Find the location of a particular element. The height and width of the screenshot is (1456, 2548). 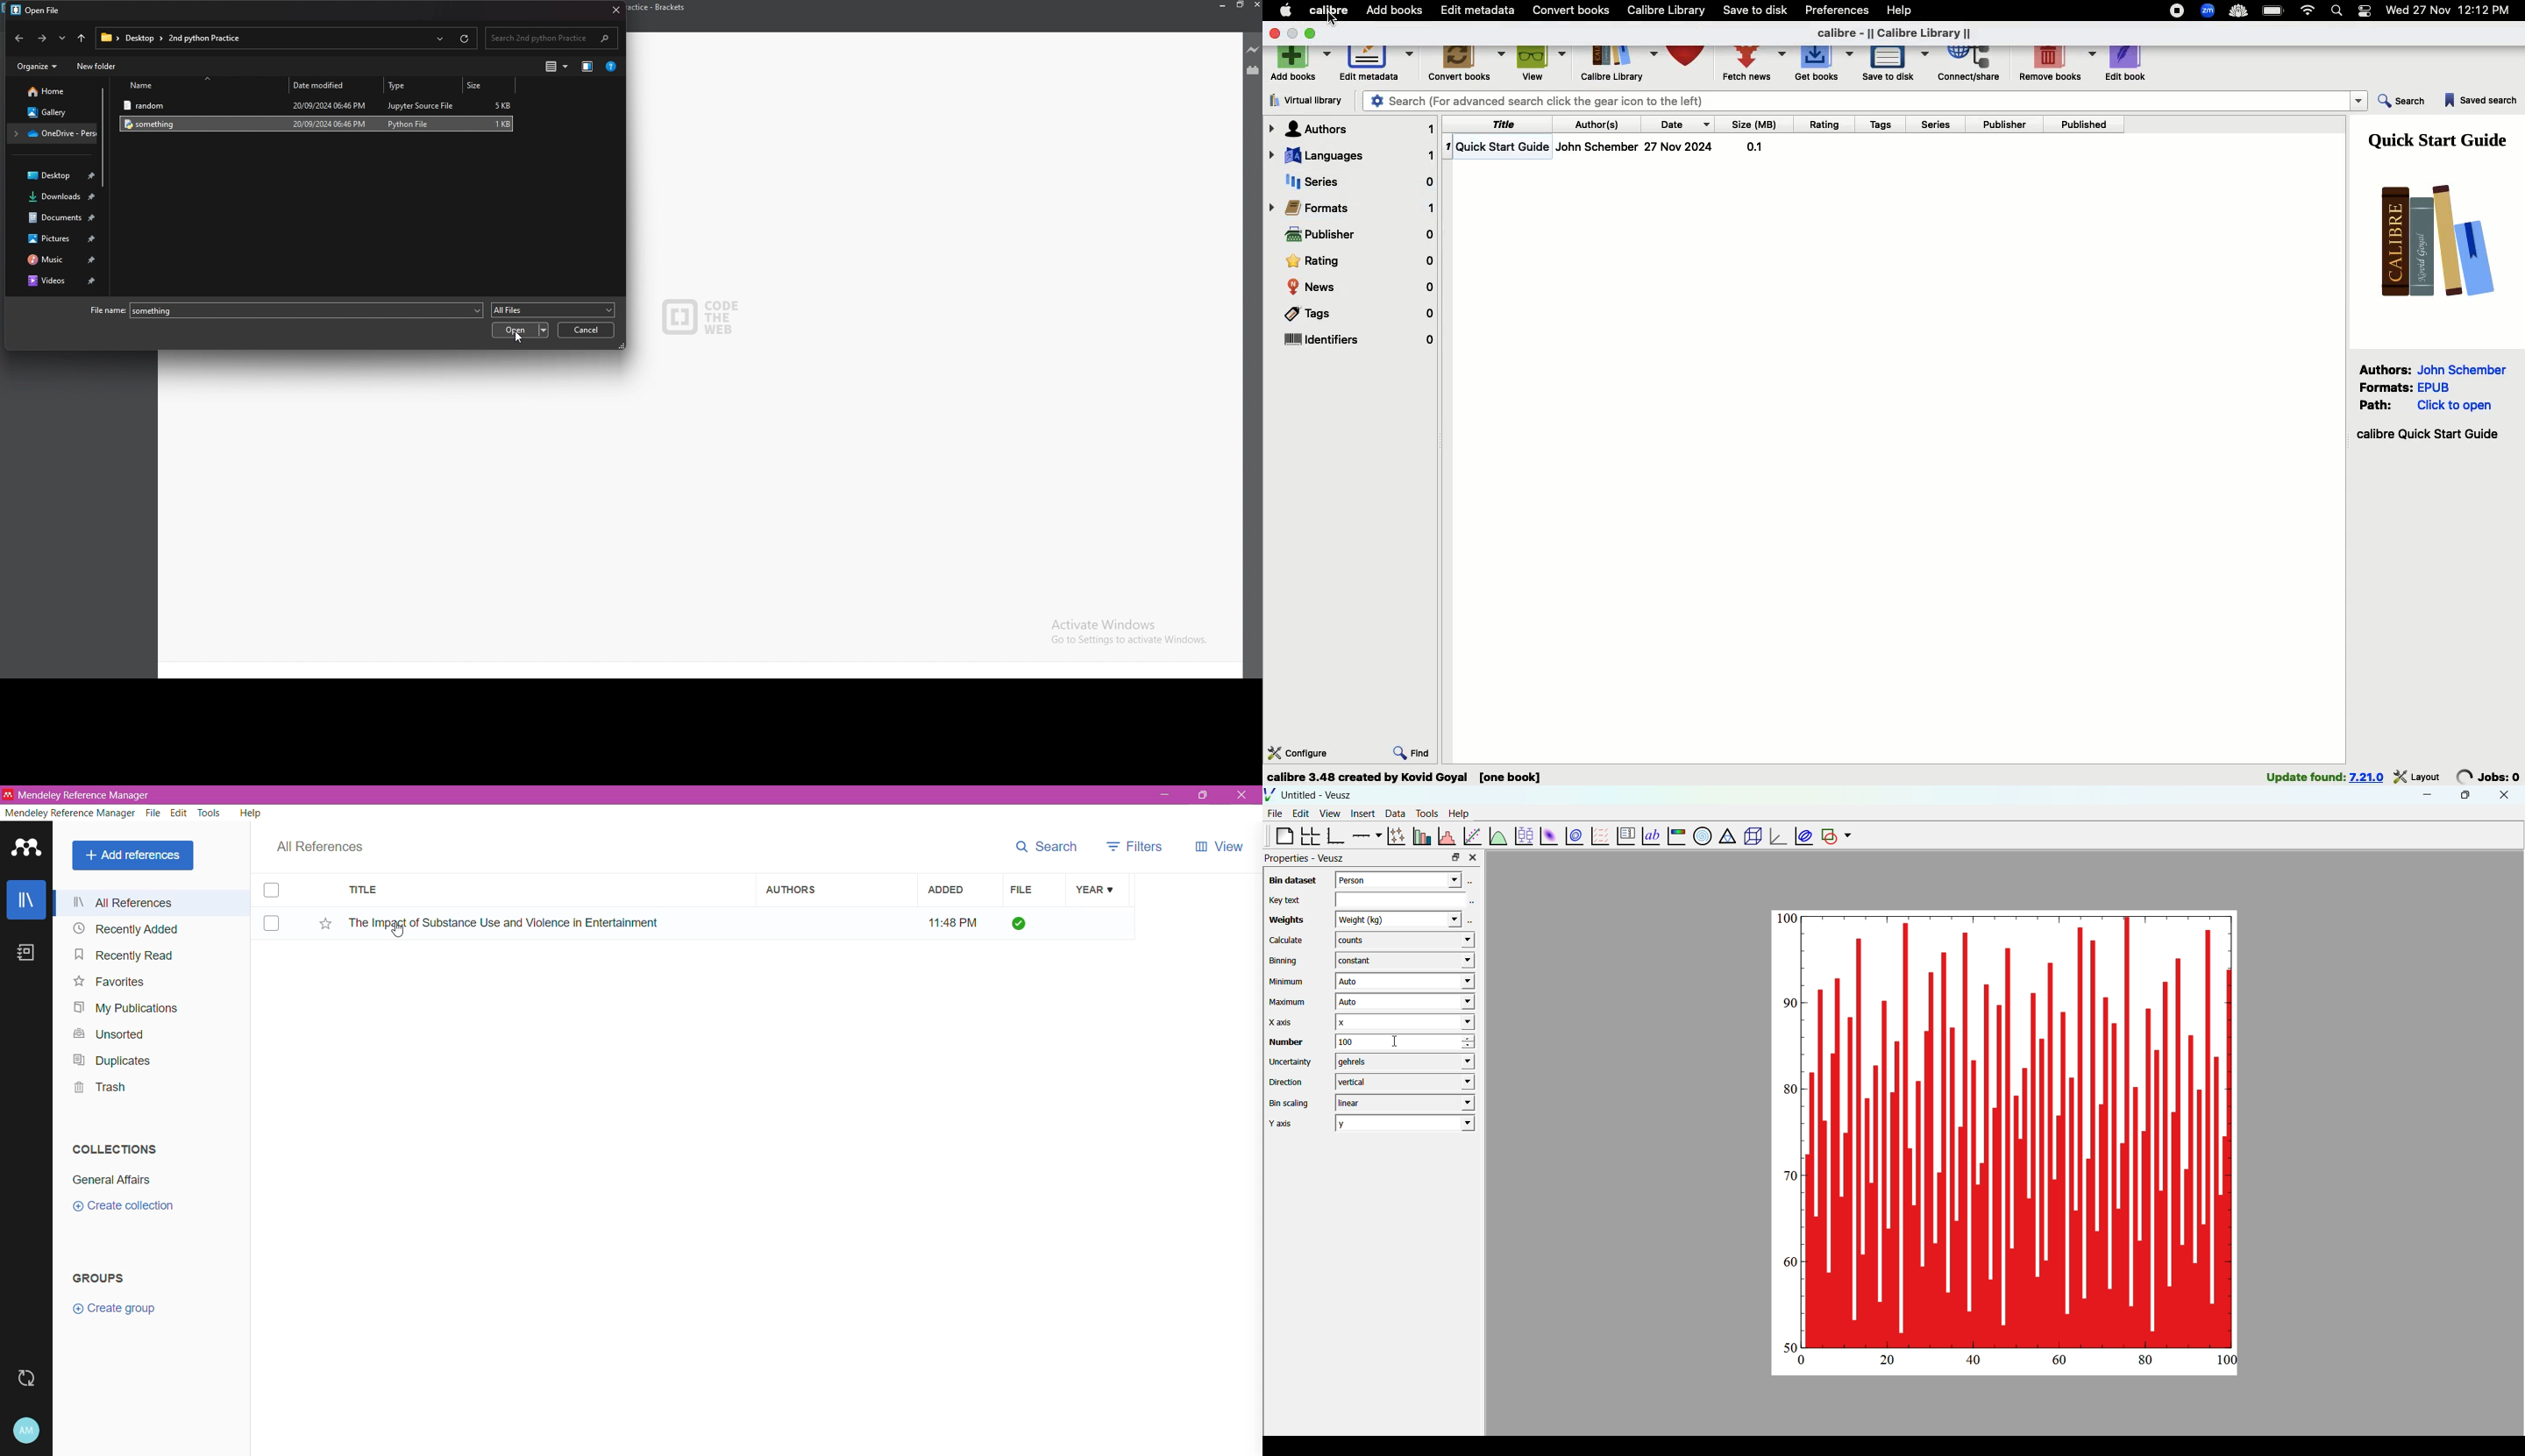

Search is located at coordinates (1046, 849).